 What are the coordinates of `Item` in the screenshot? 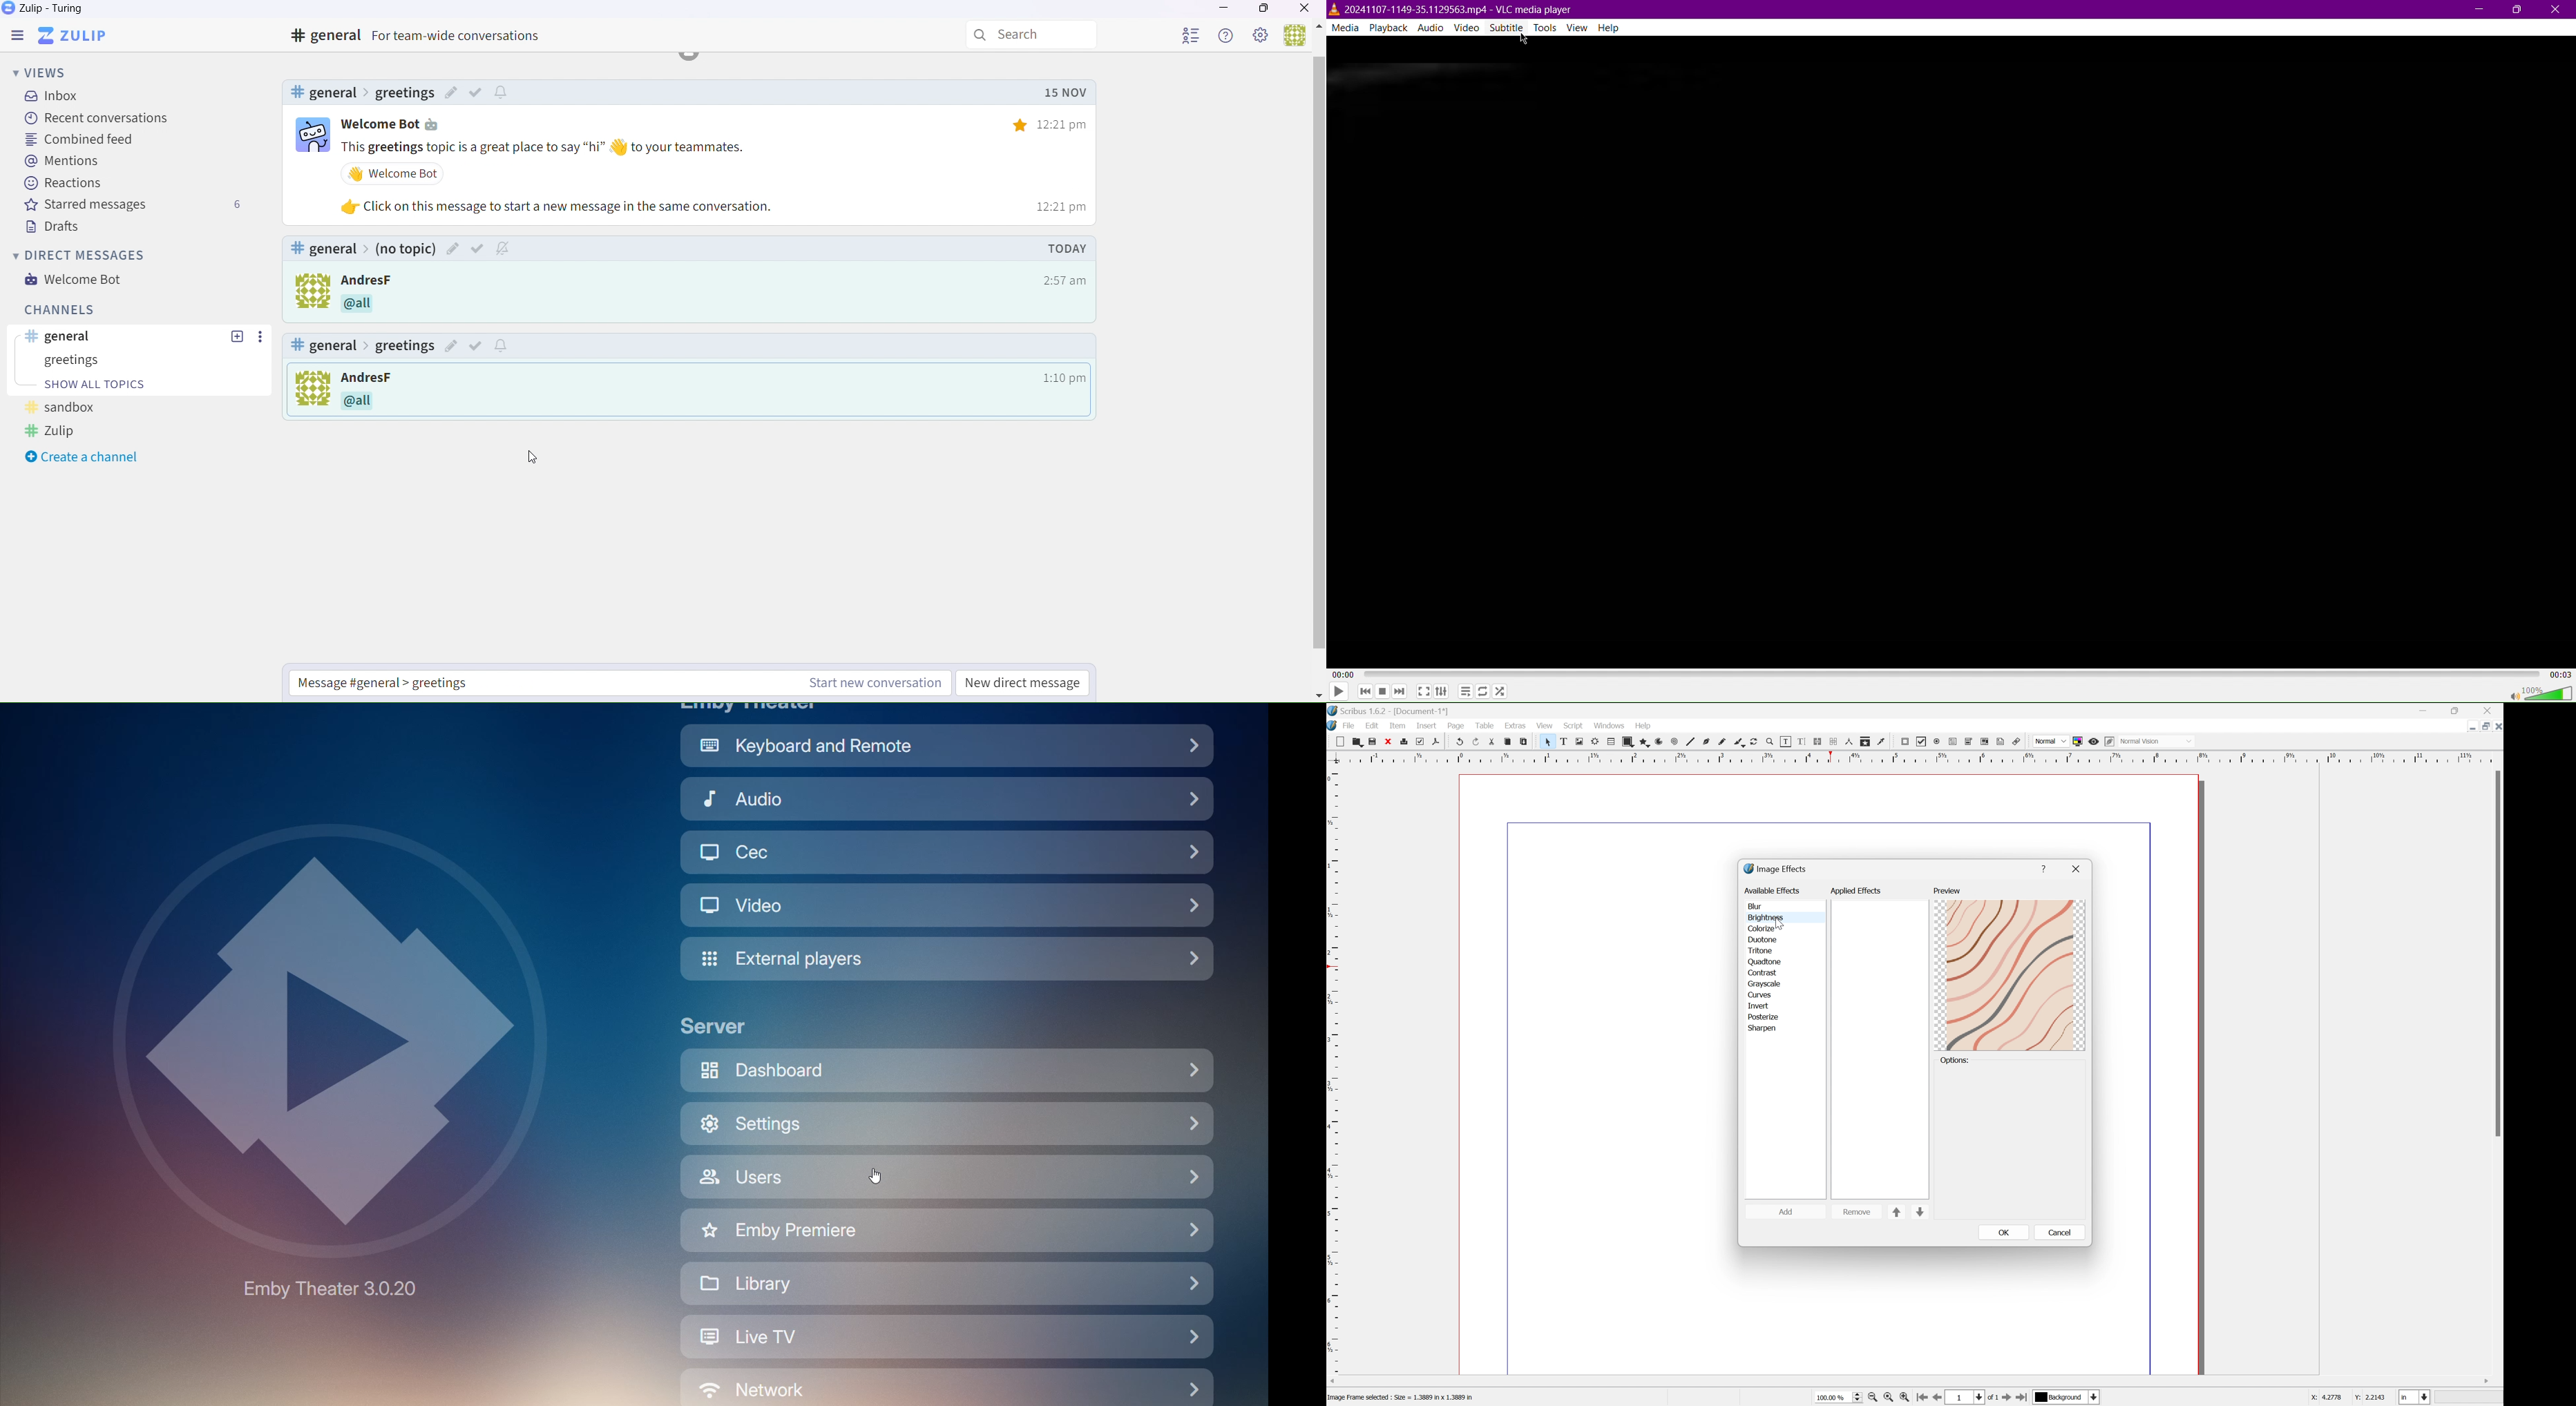 It's located at (1397, 725).